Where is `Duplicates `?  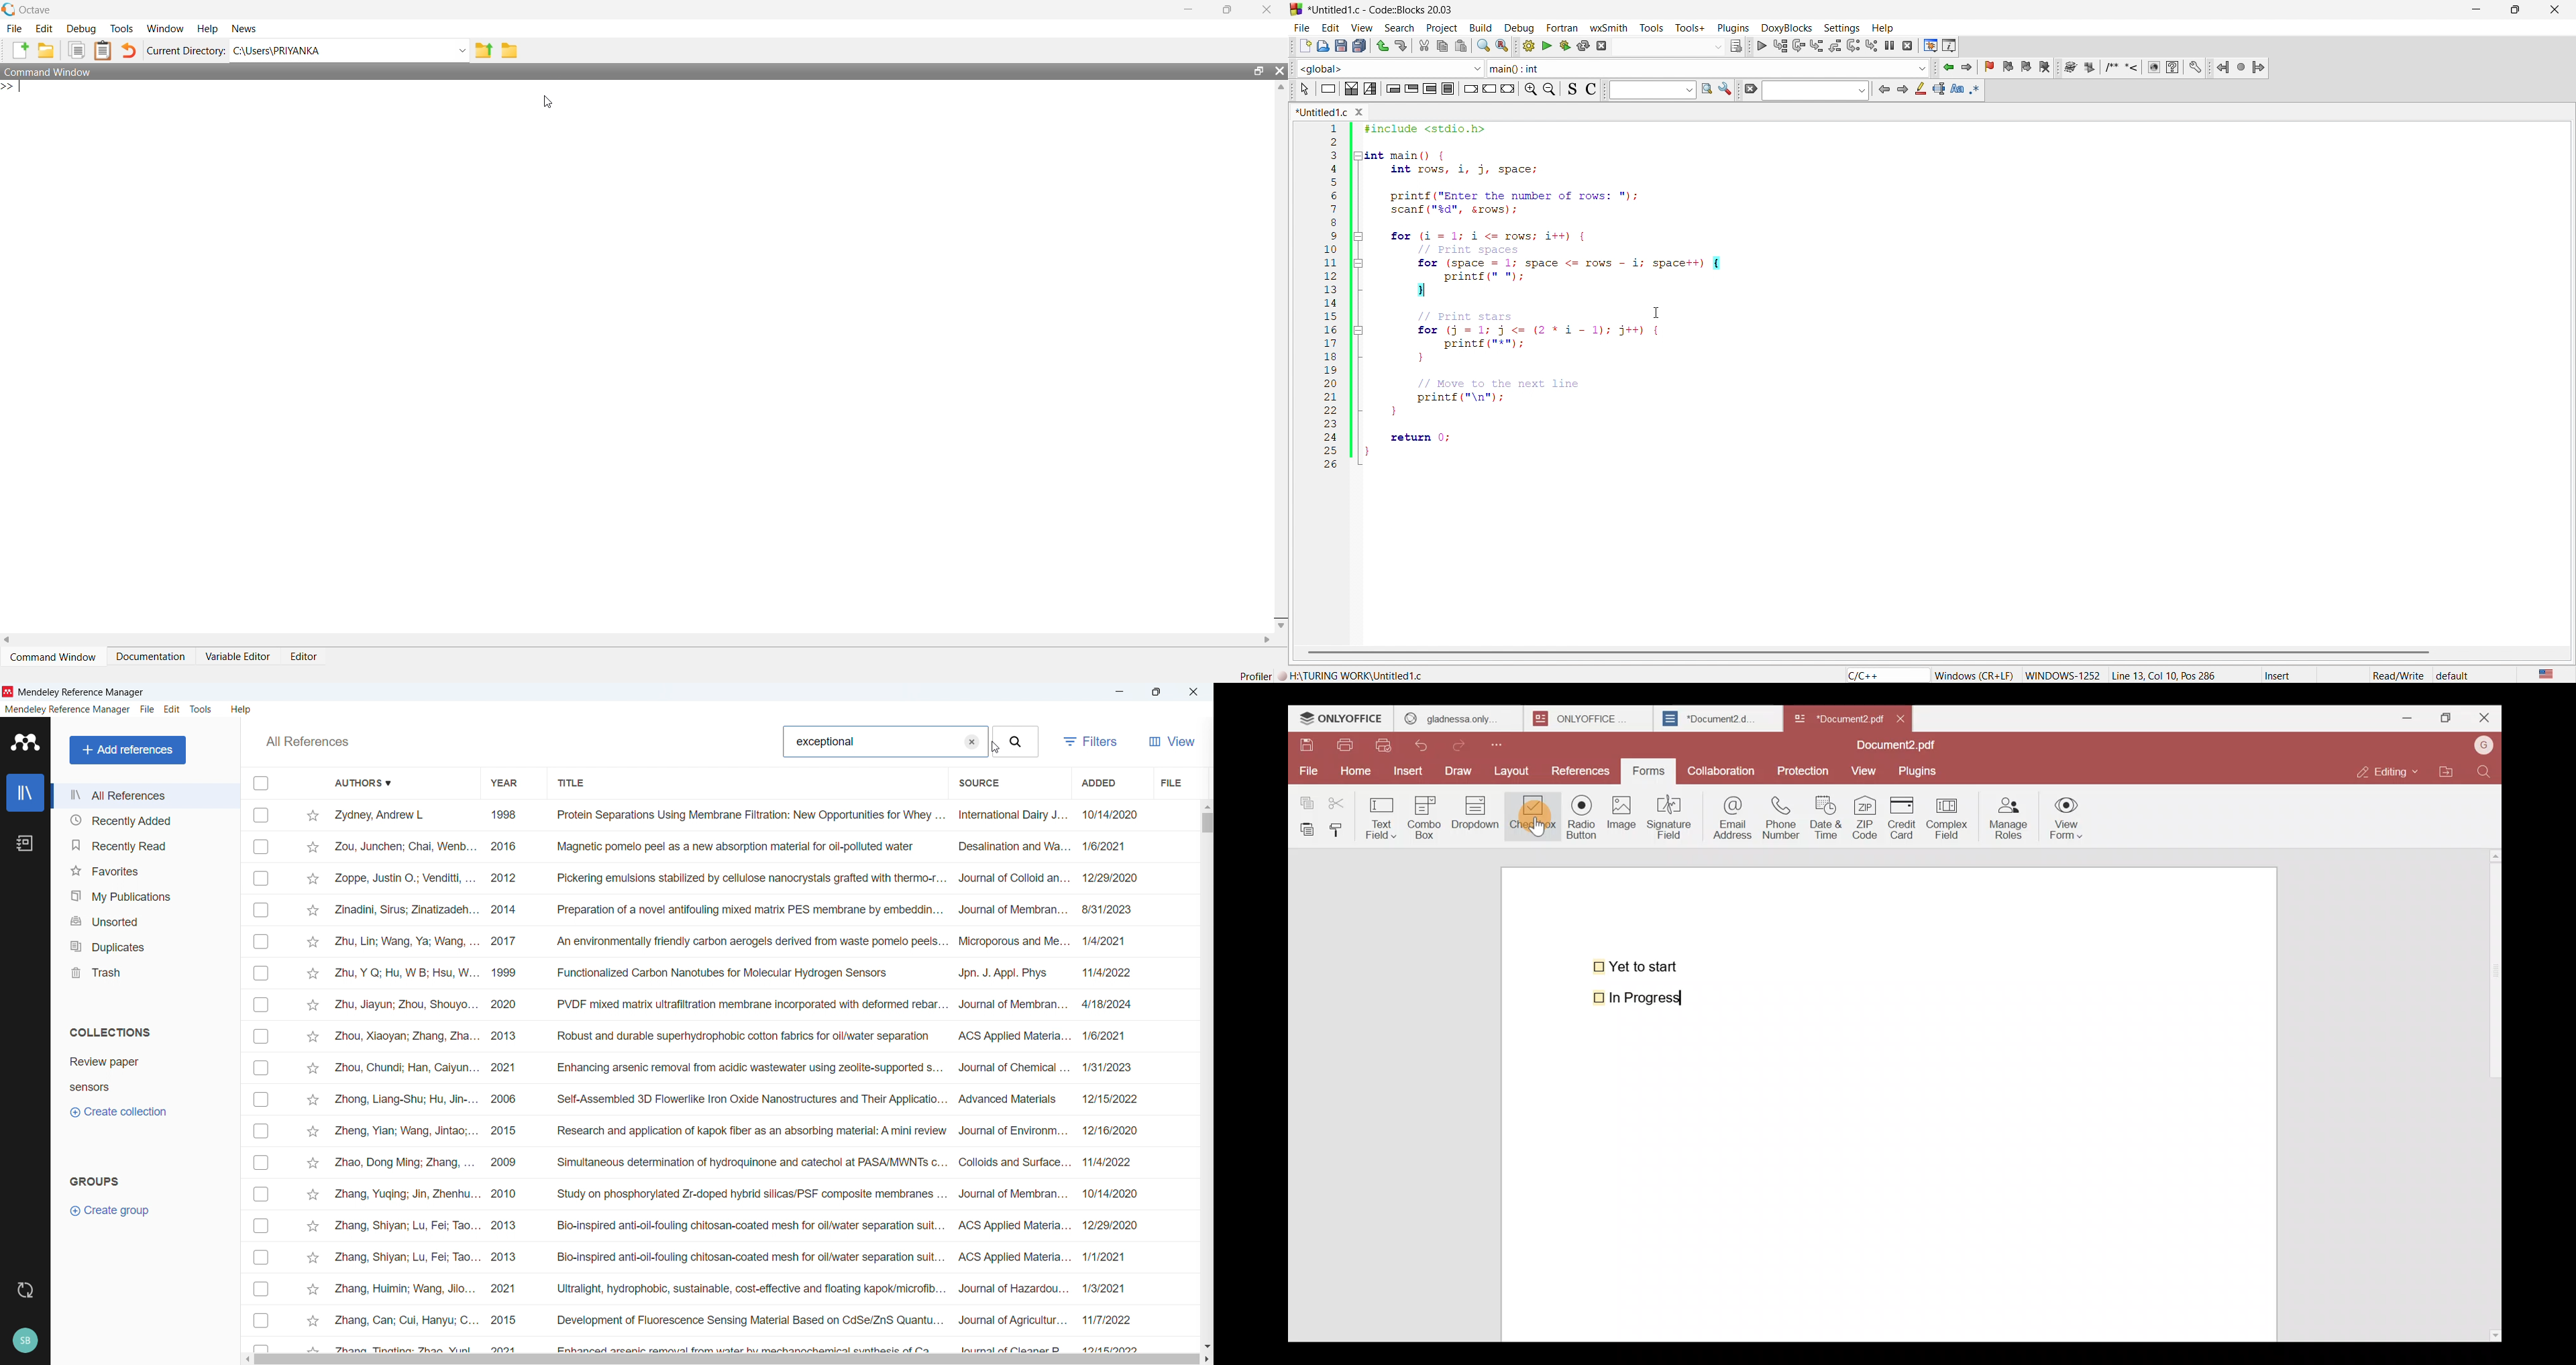
Duplicates  is located at coordinates (144, 945).